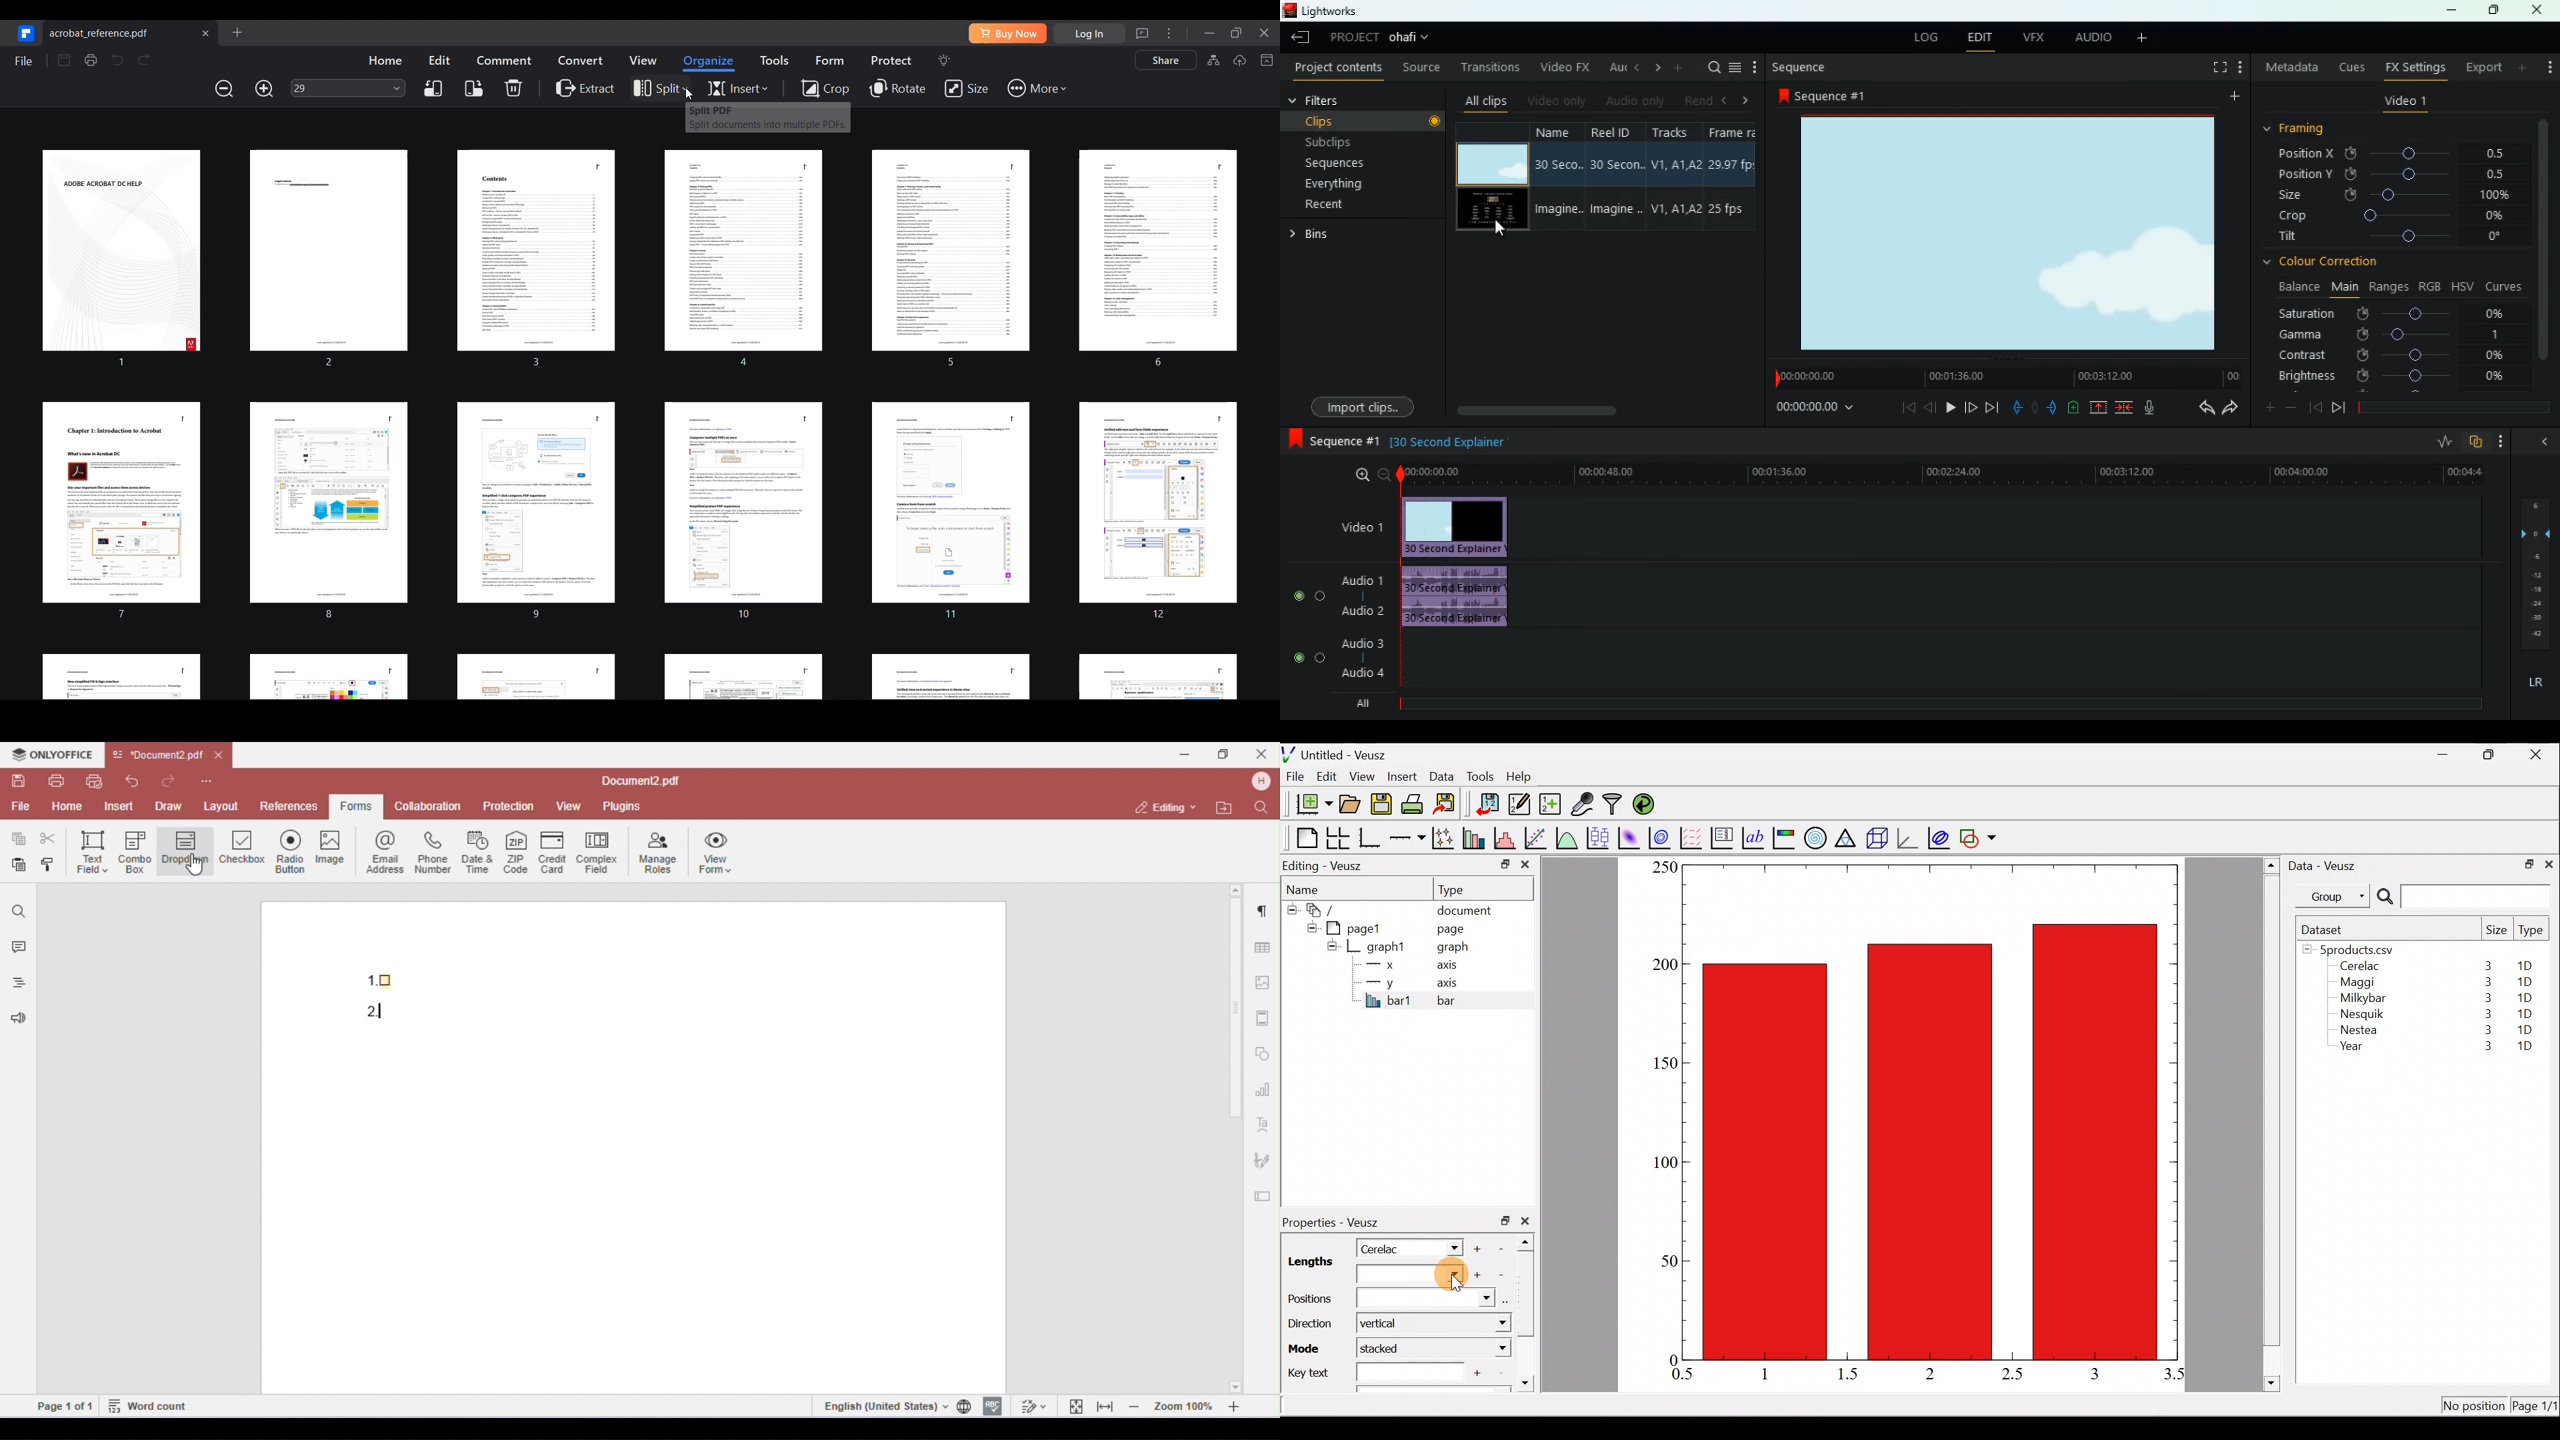 This screenshot has width=2576, height=1456. Describe the element at coordinates (1366, 405) in the screenshot. I see `import clips` at that location.